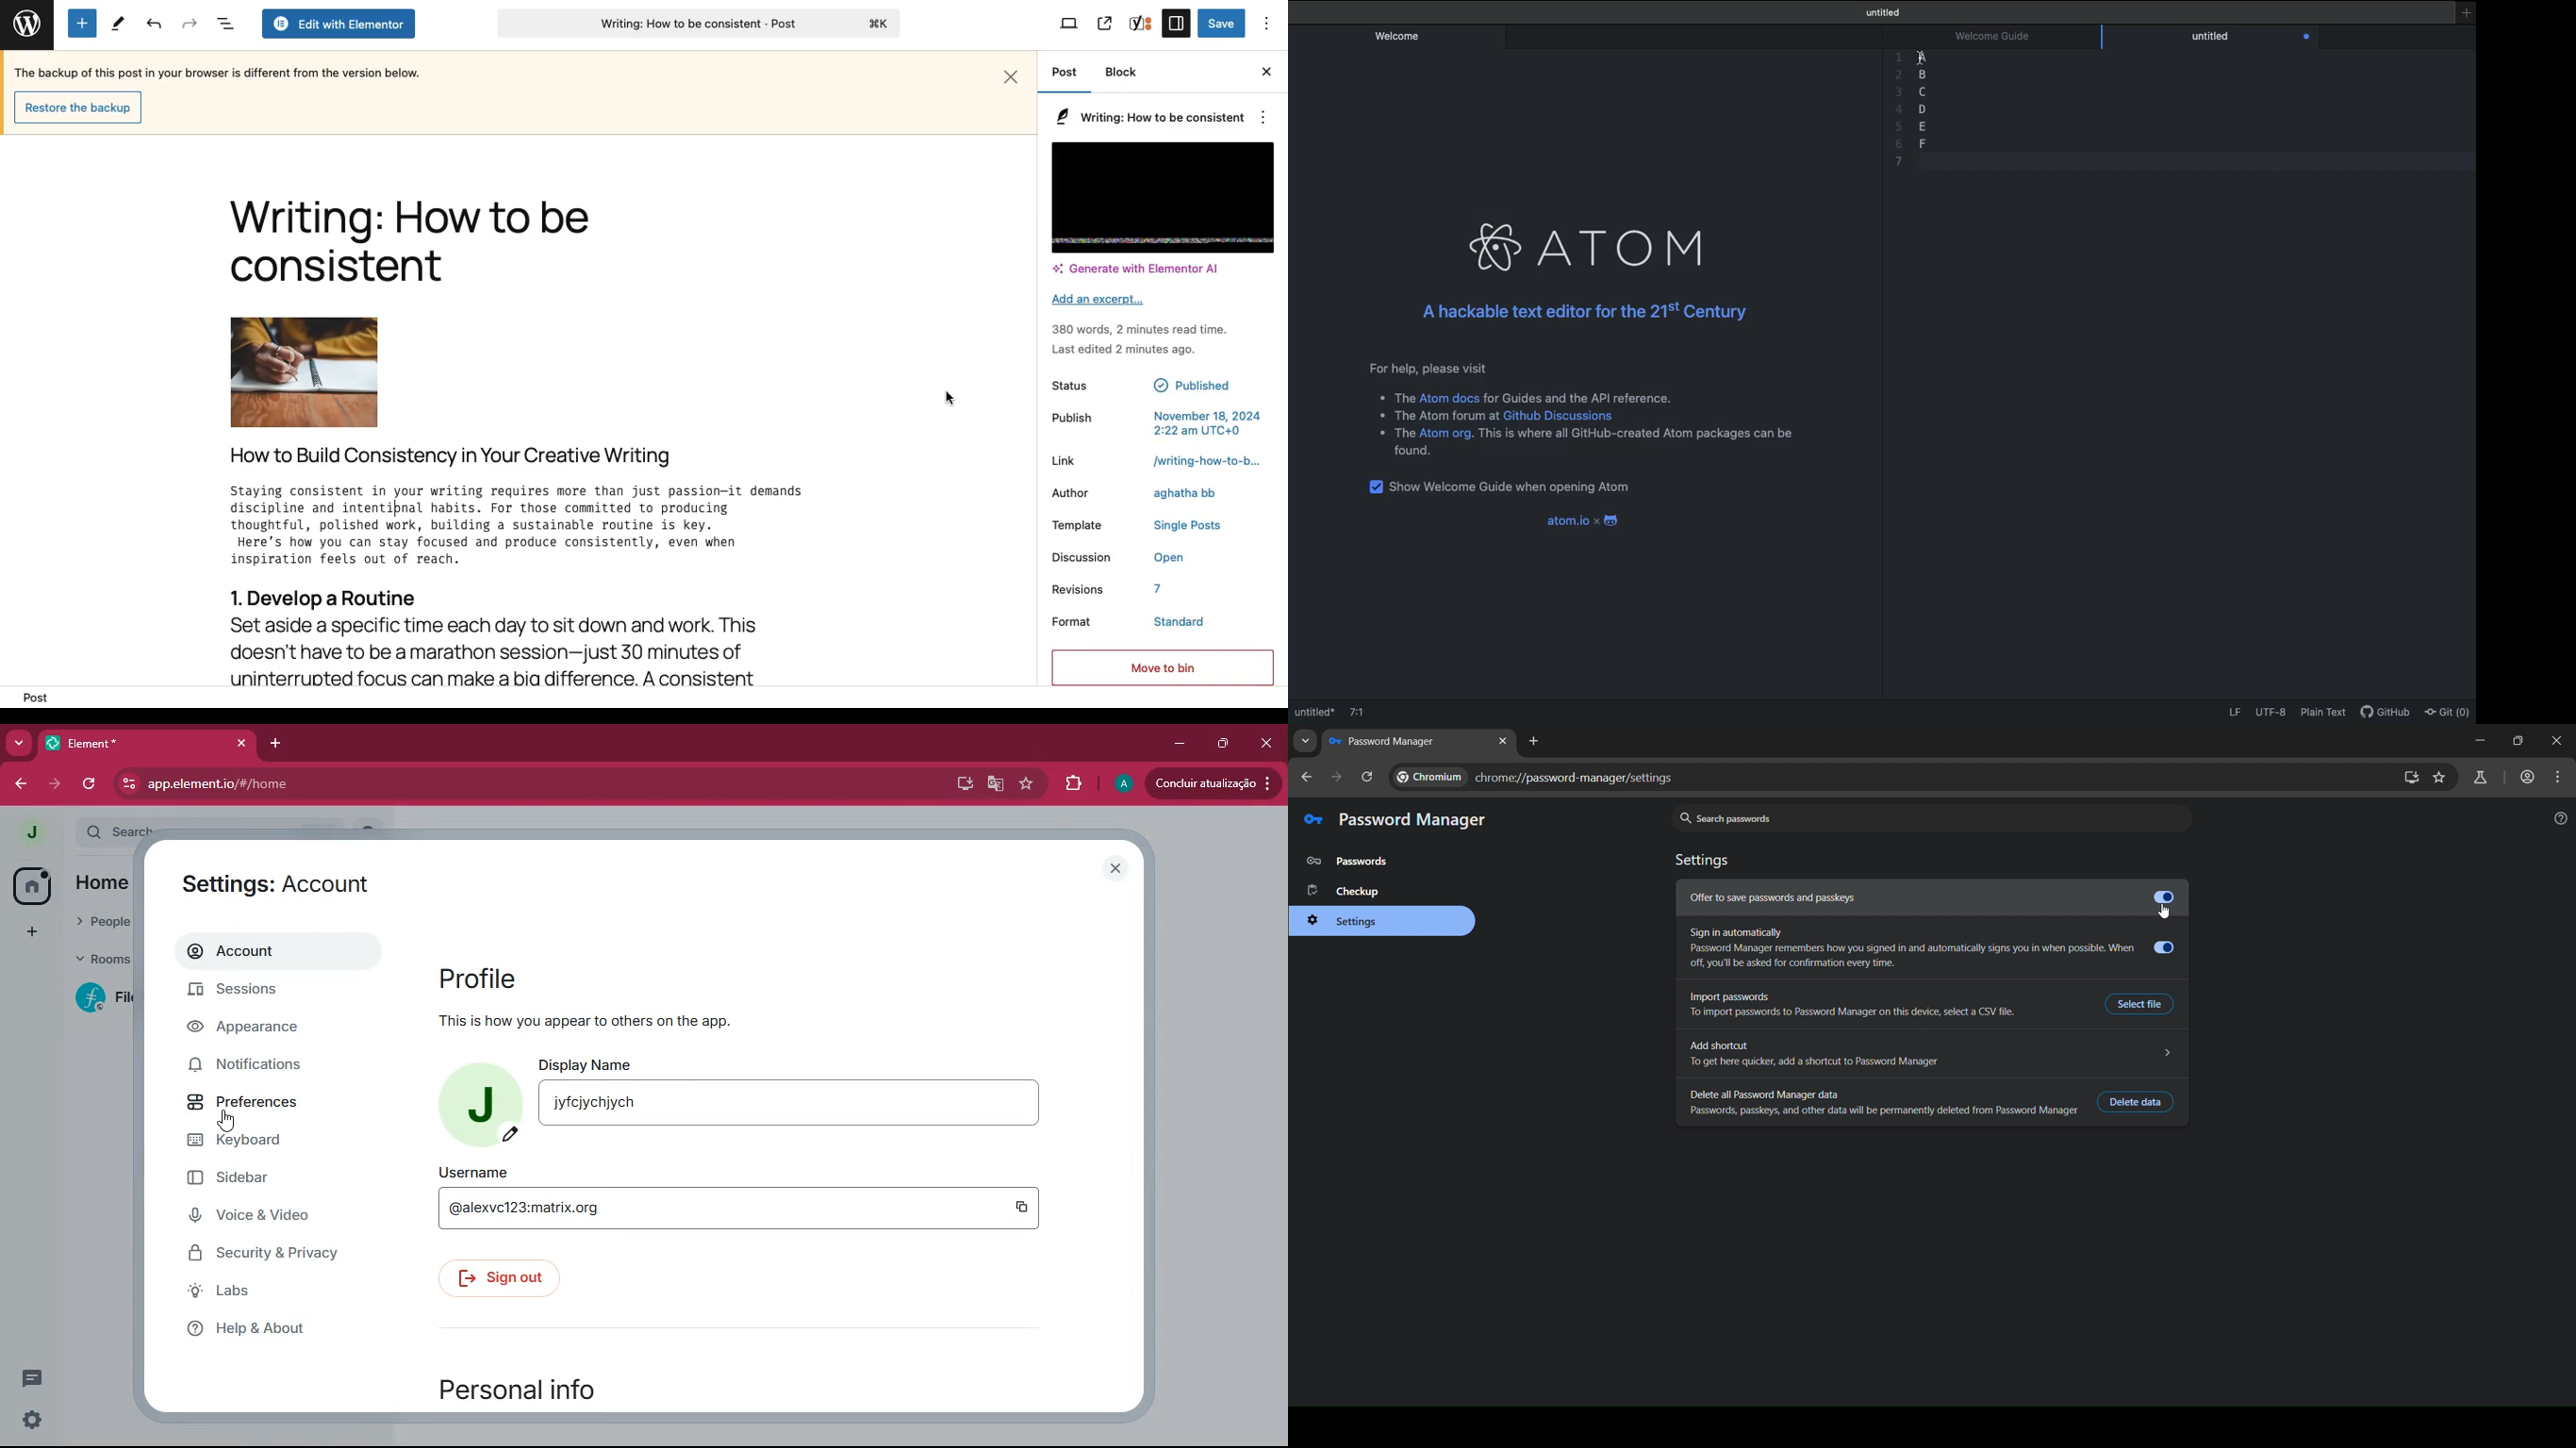  What do you see at coordinates (535, 1390) in the screenshot?
I see `personal info` at bounding box center [535, 1390].